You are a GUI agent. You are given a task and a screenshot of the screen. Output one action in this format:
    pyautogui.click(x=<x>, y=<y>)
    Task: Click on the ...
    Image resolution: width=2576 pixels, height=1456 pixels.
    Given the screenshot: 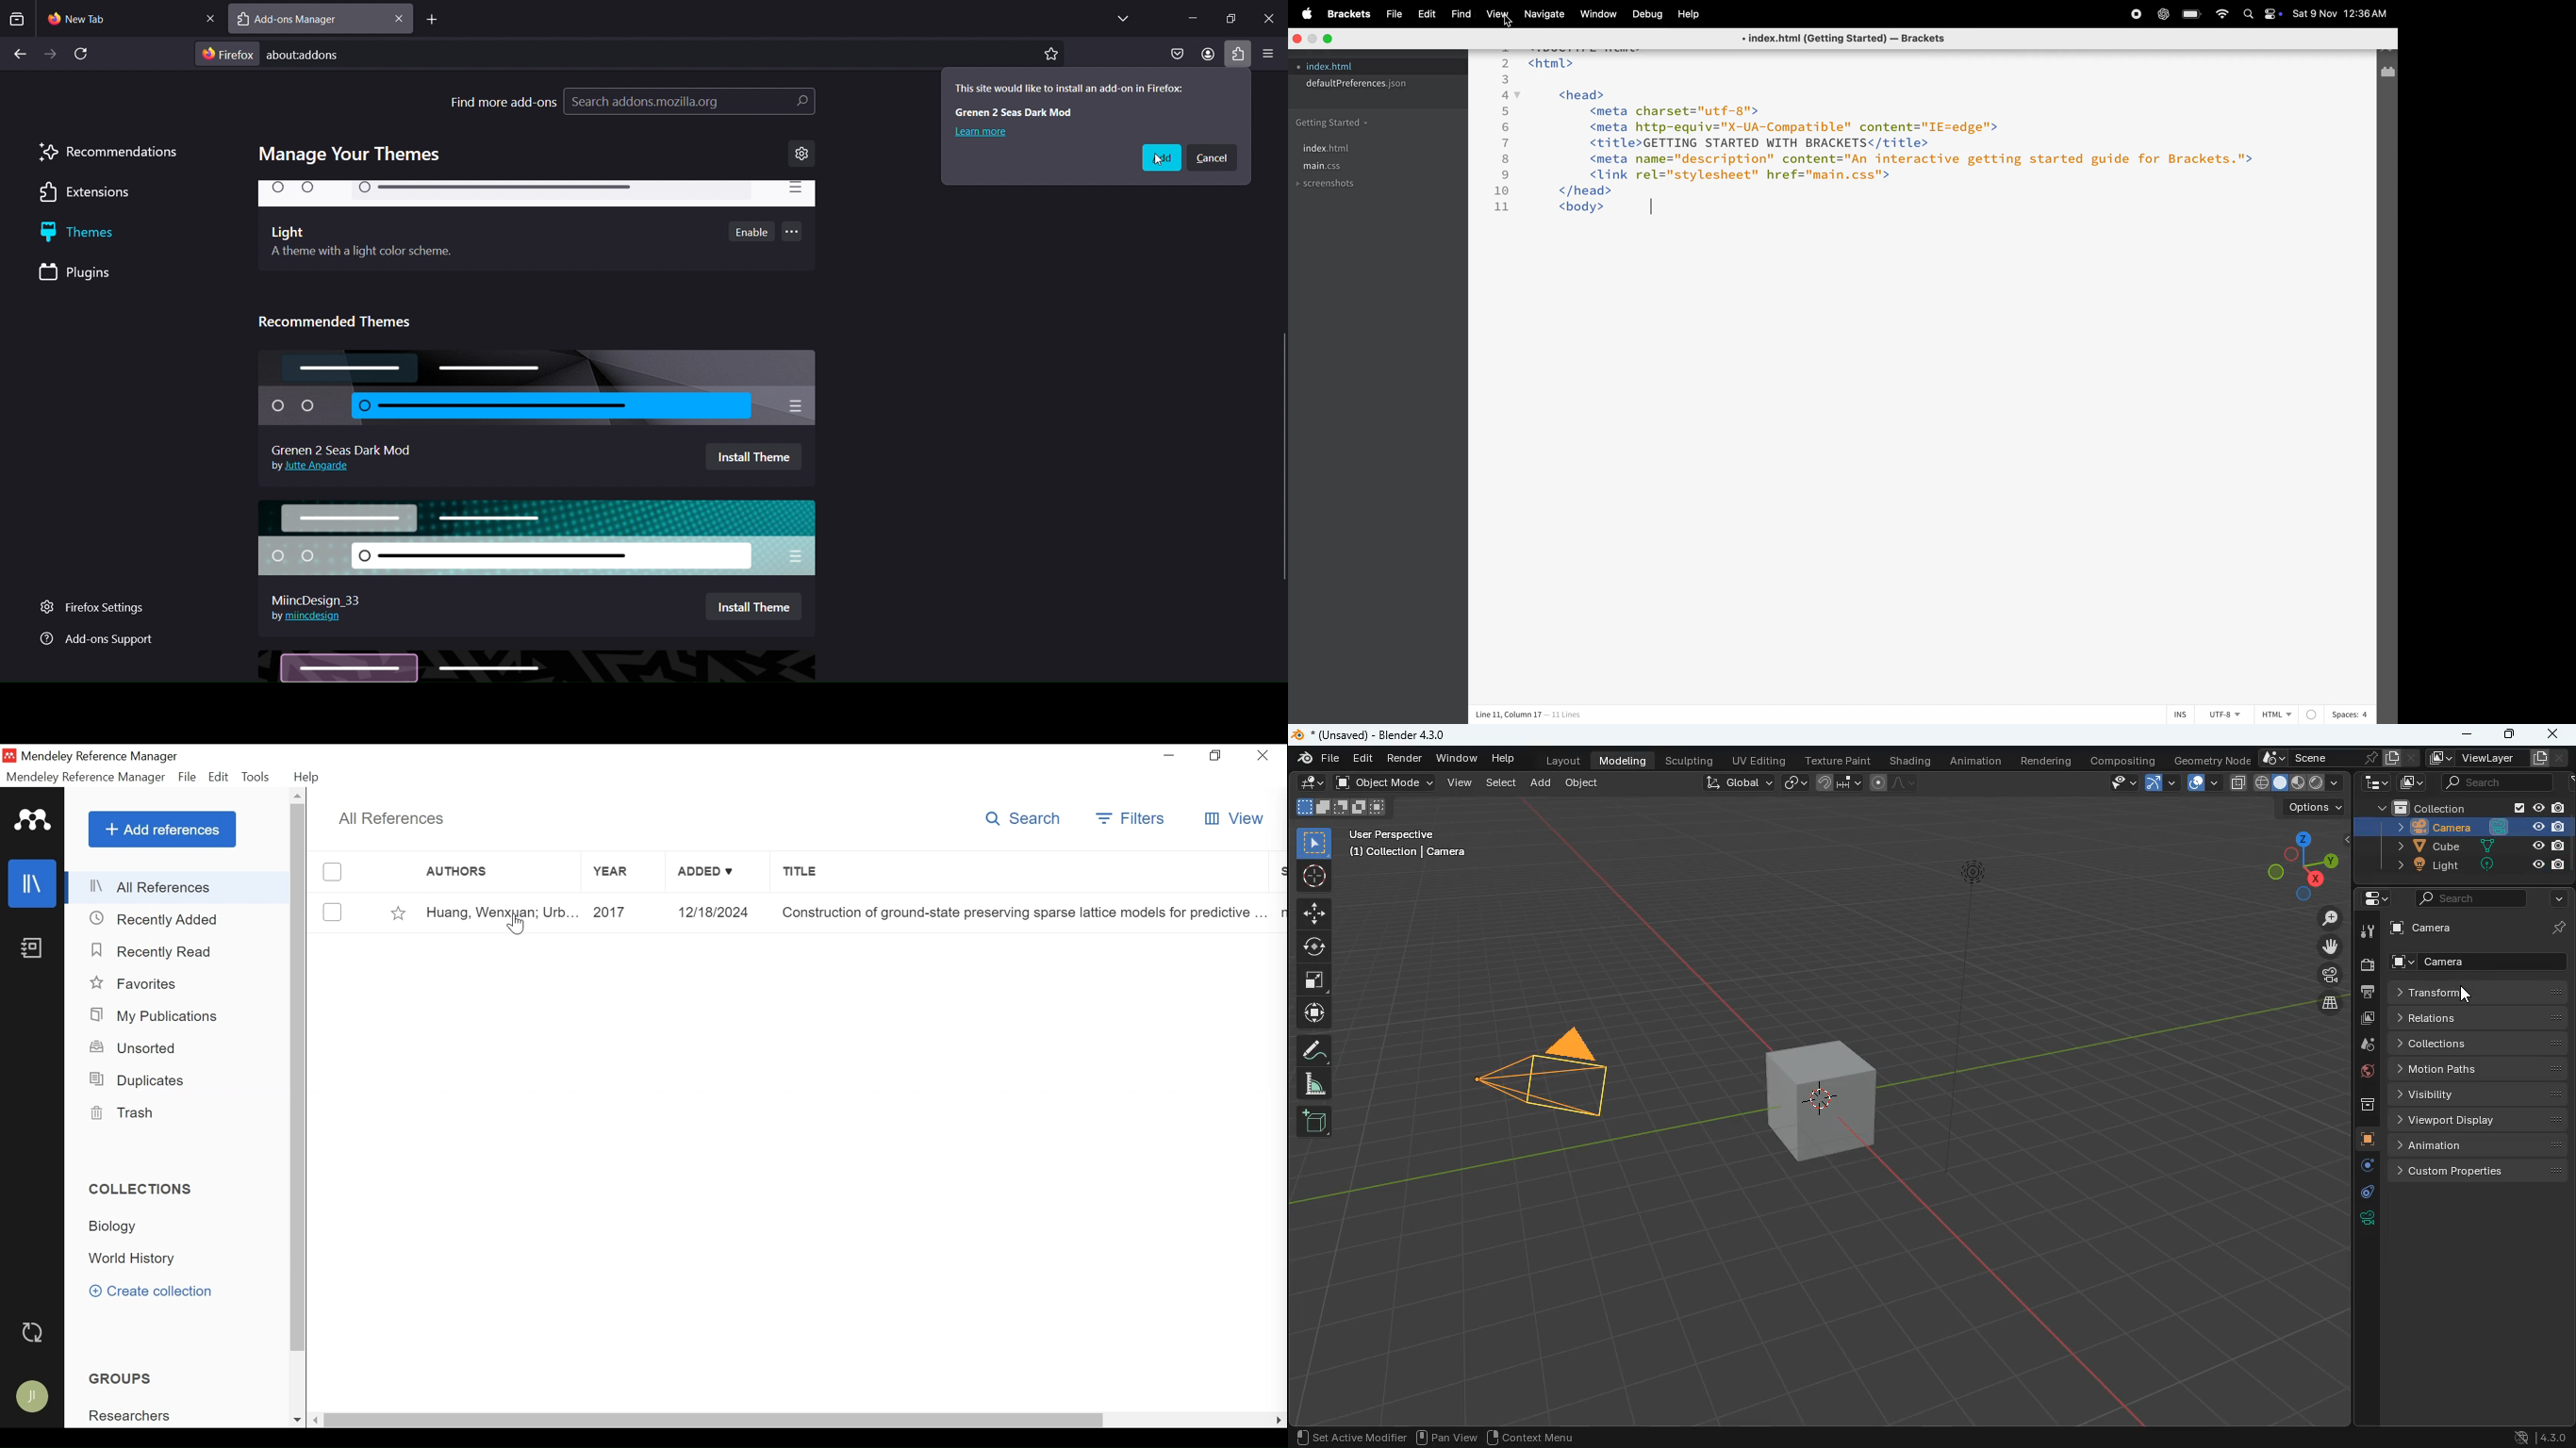 What is the action you would take?
    pyautogui.click(x=794, y=234)
    